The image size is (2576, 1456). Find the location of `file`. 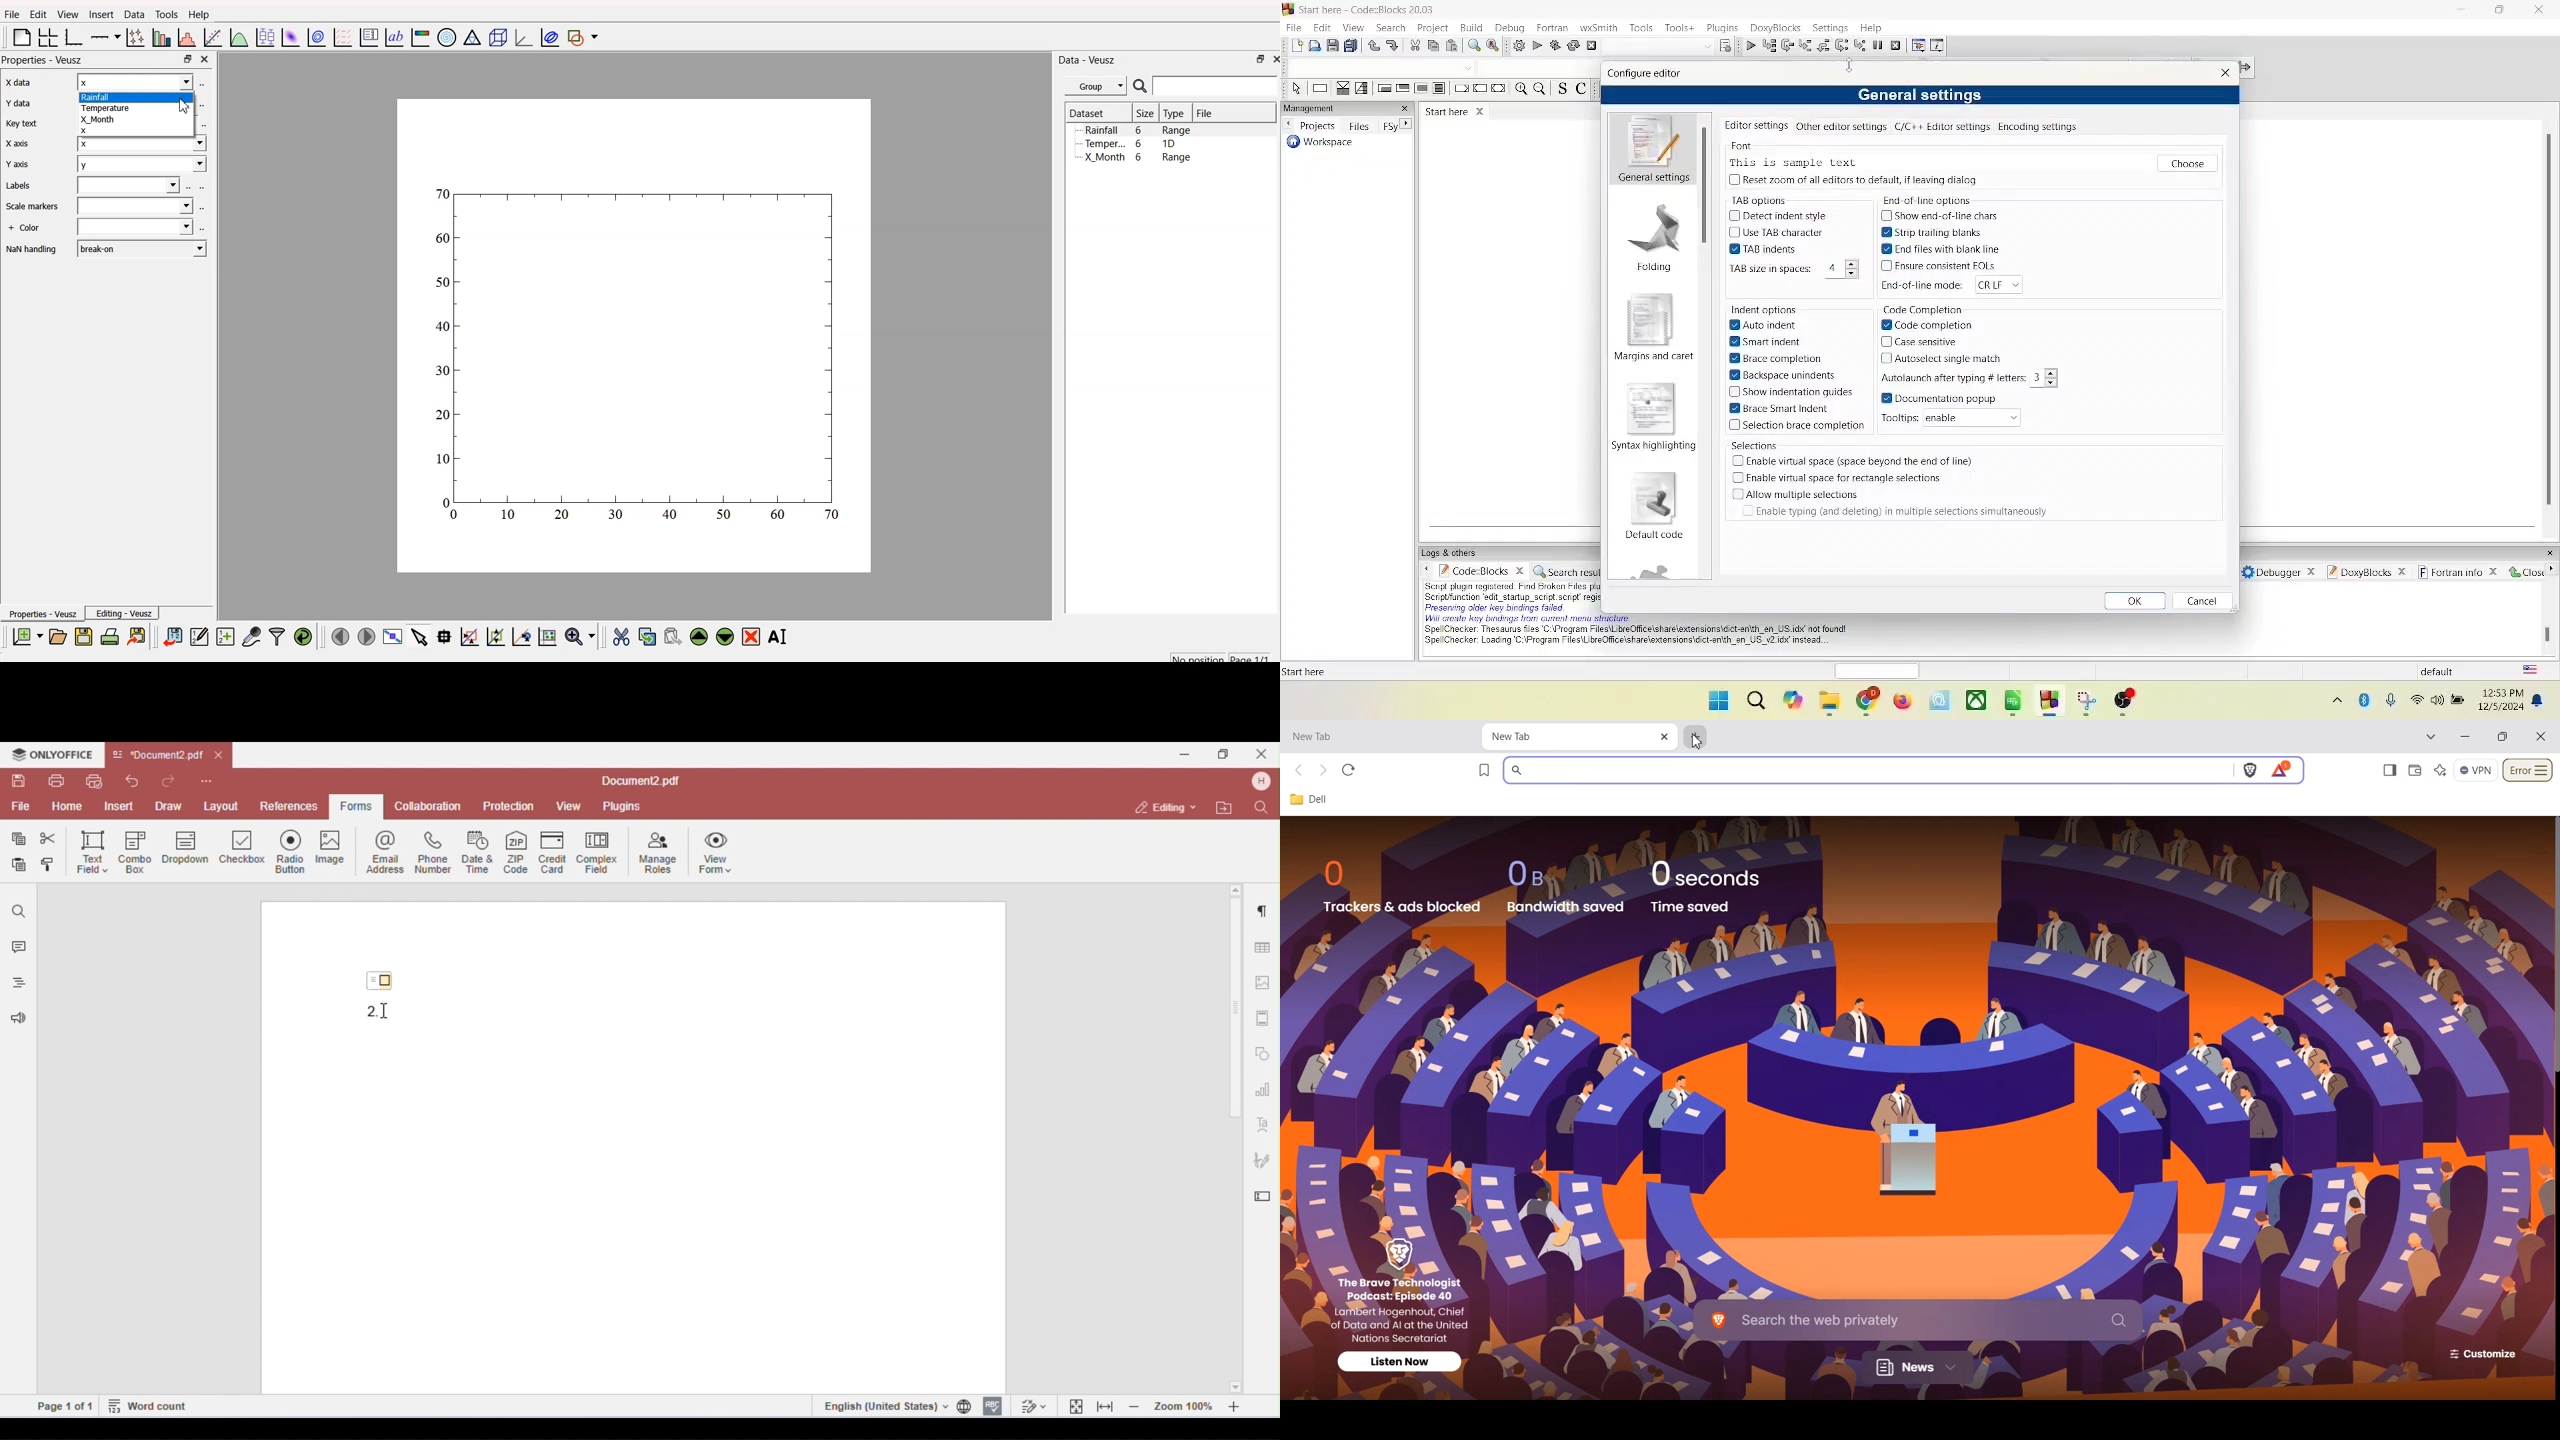

file is located at coordinates (19, 807).